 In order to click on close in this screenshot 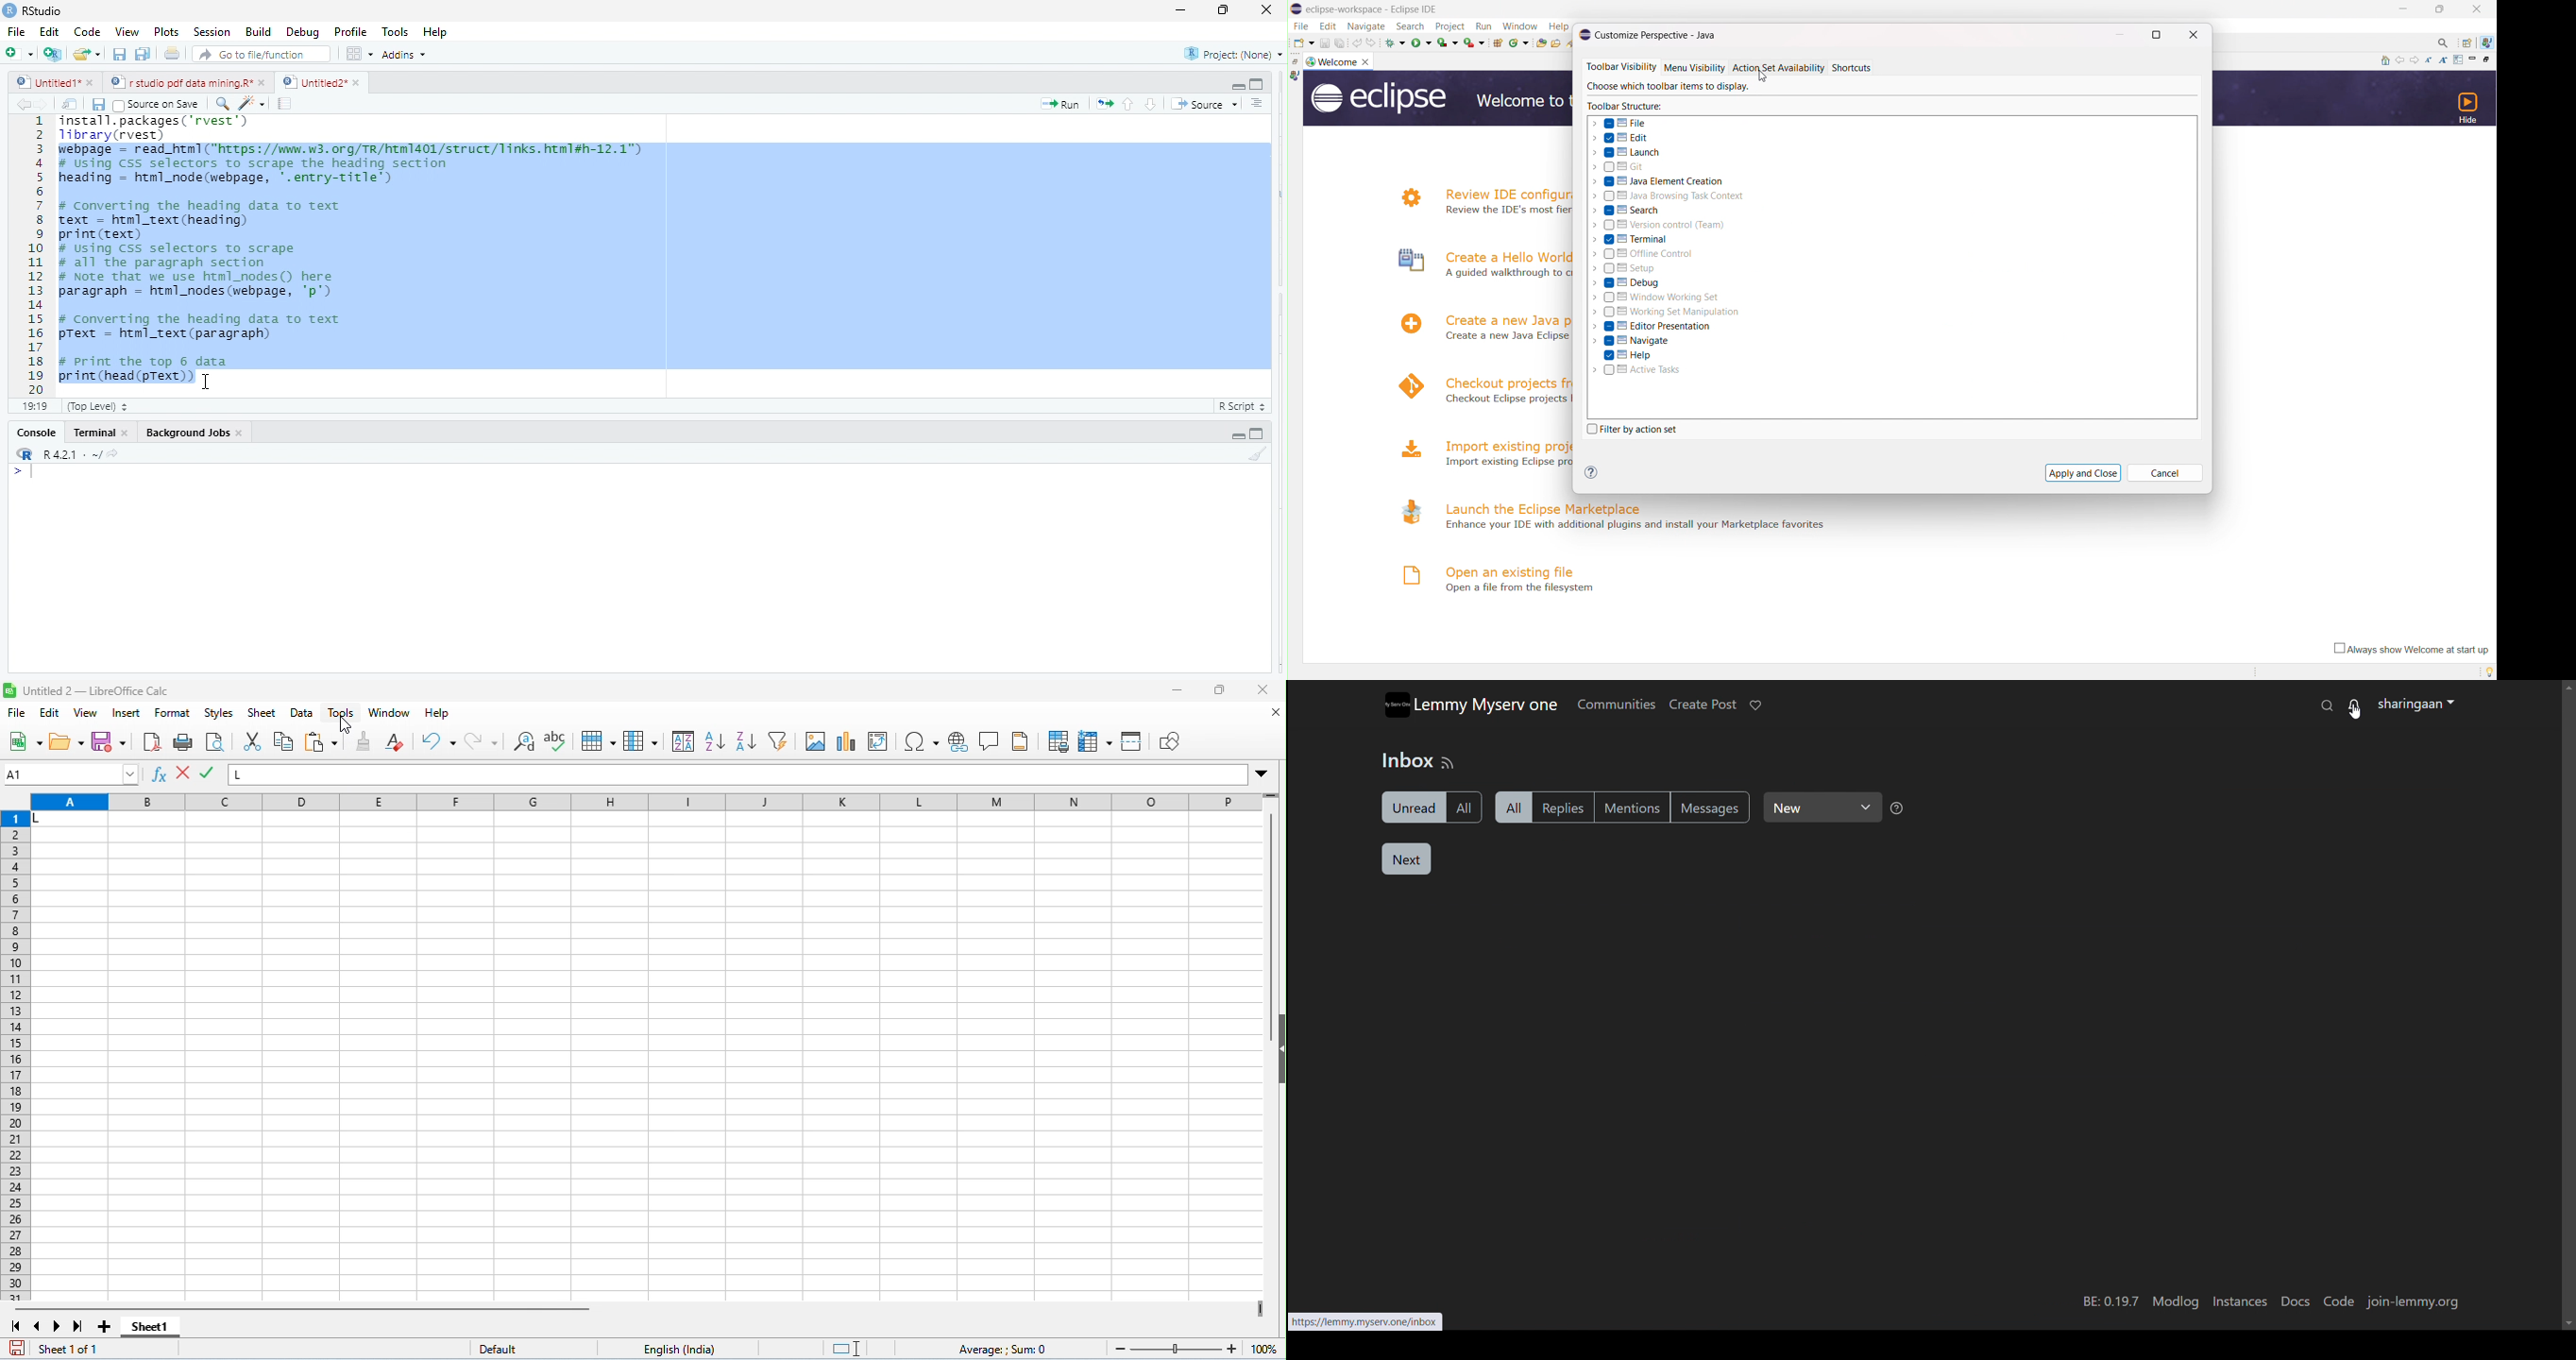, I will do `click(264, 82)`.